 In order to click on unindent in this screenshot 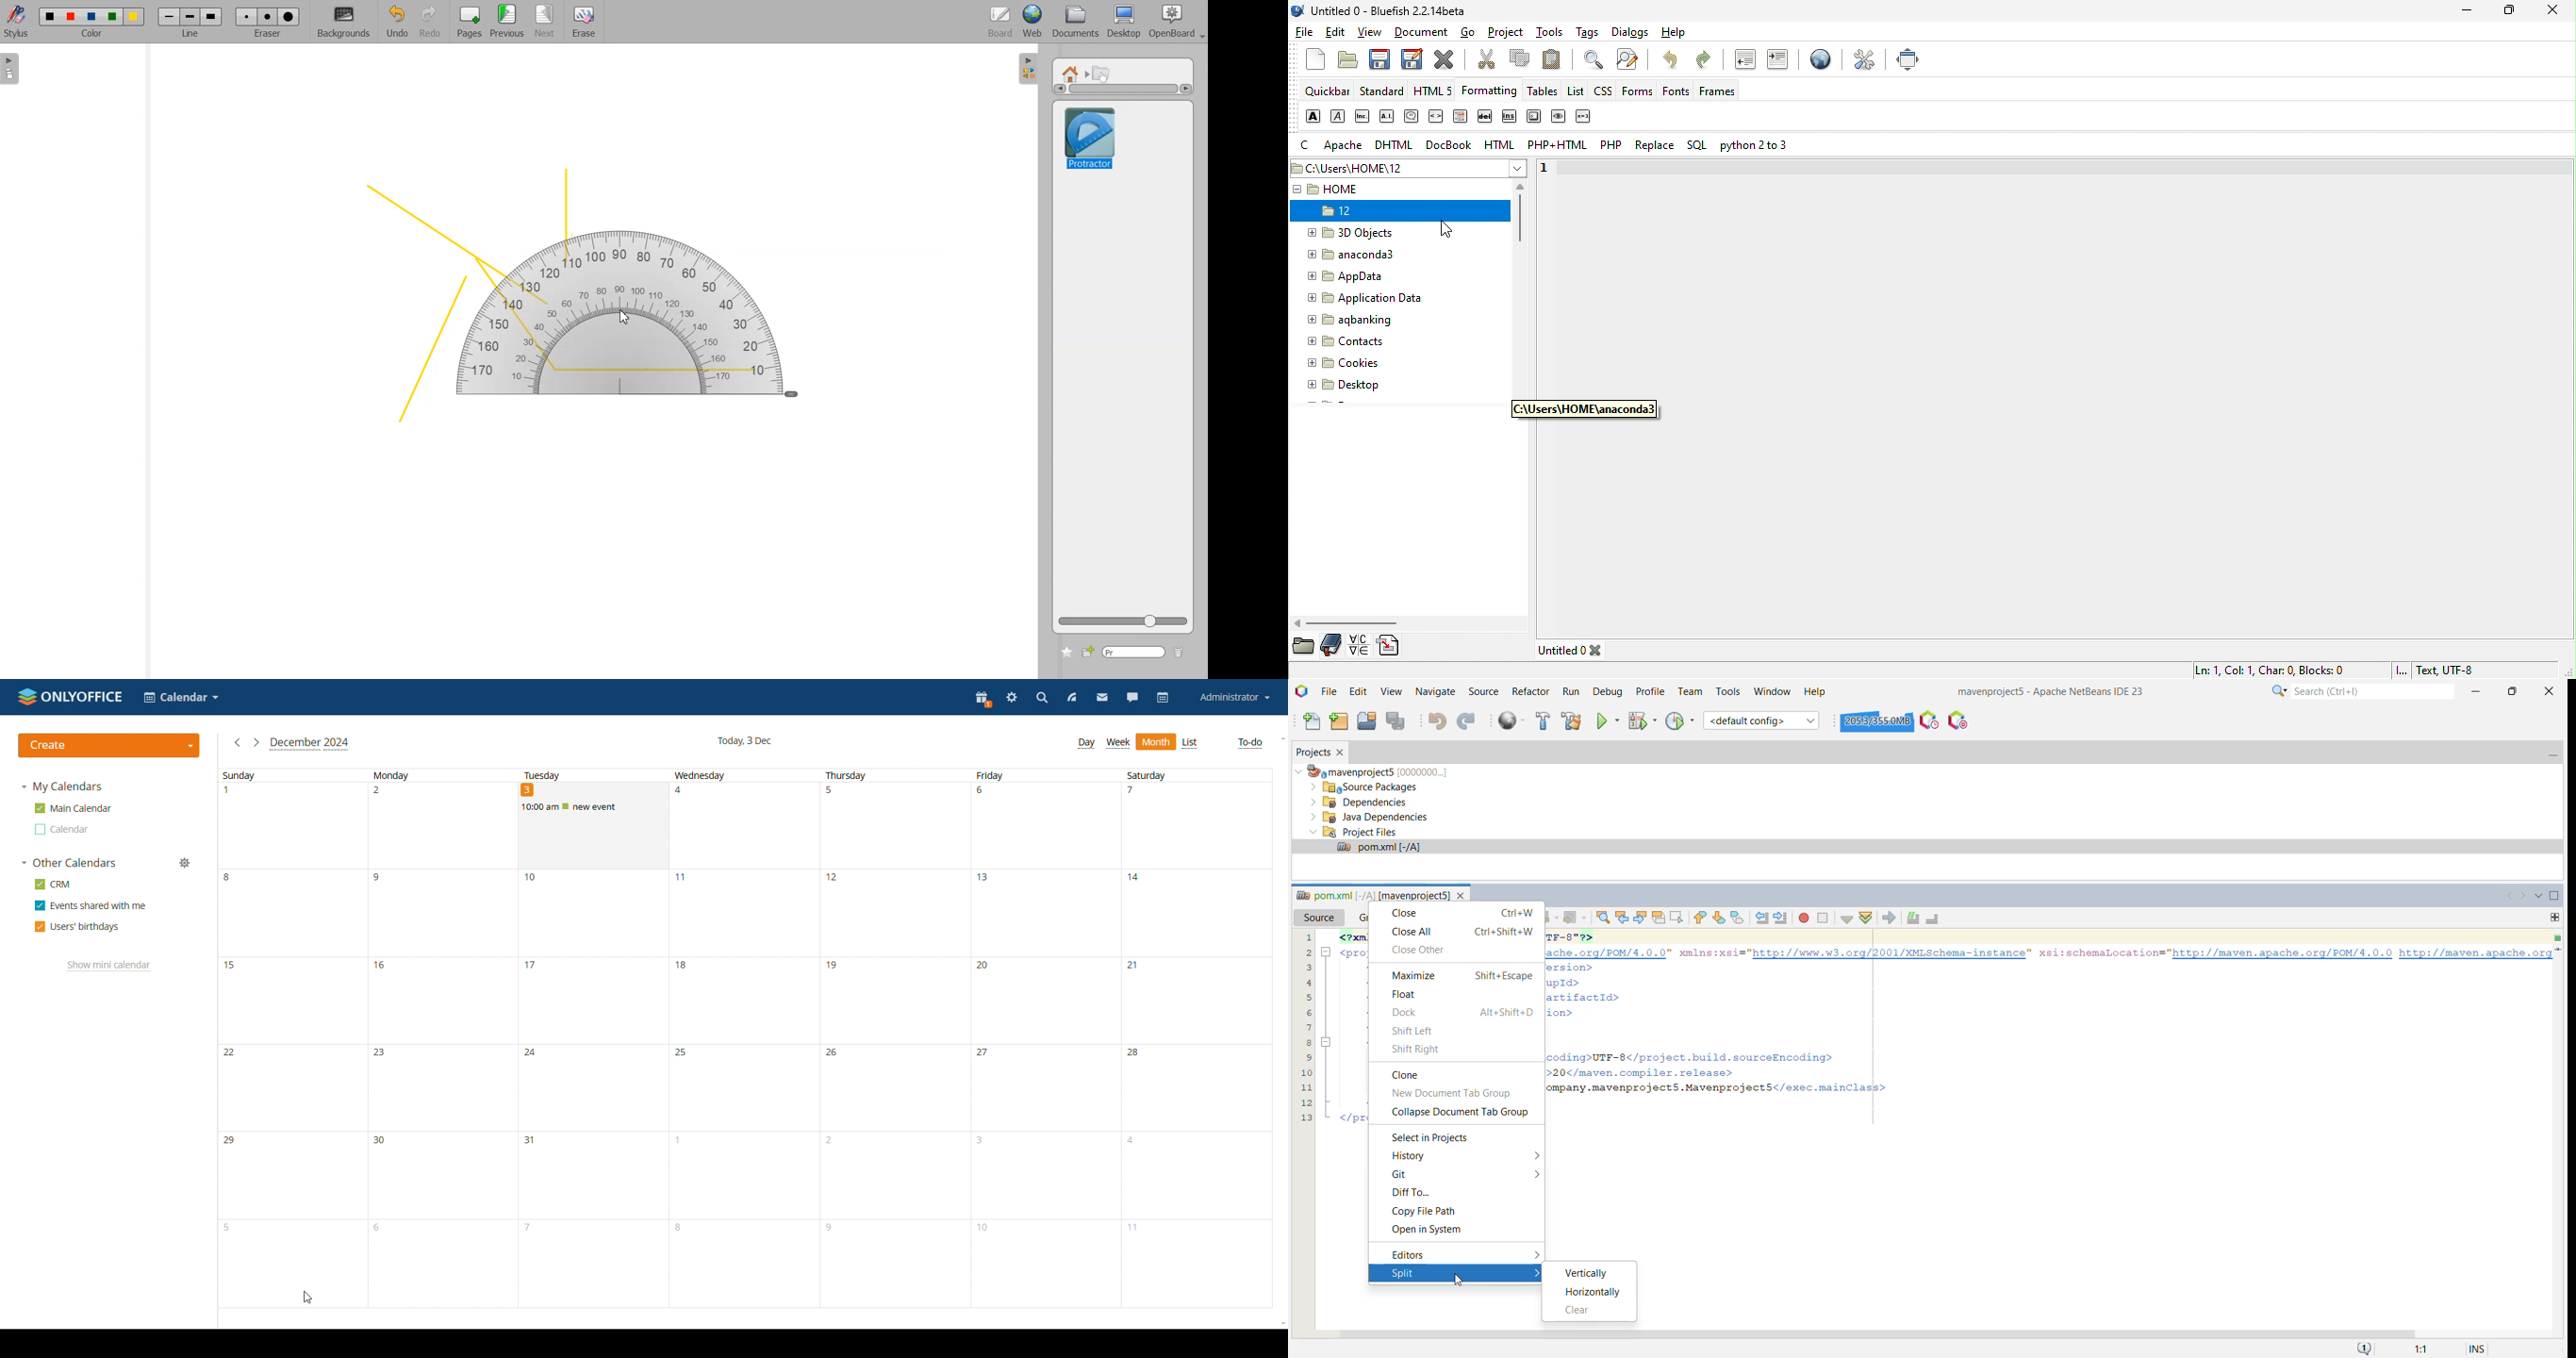, I will do `click(1745, 62)`.